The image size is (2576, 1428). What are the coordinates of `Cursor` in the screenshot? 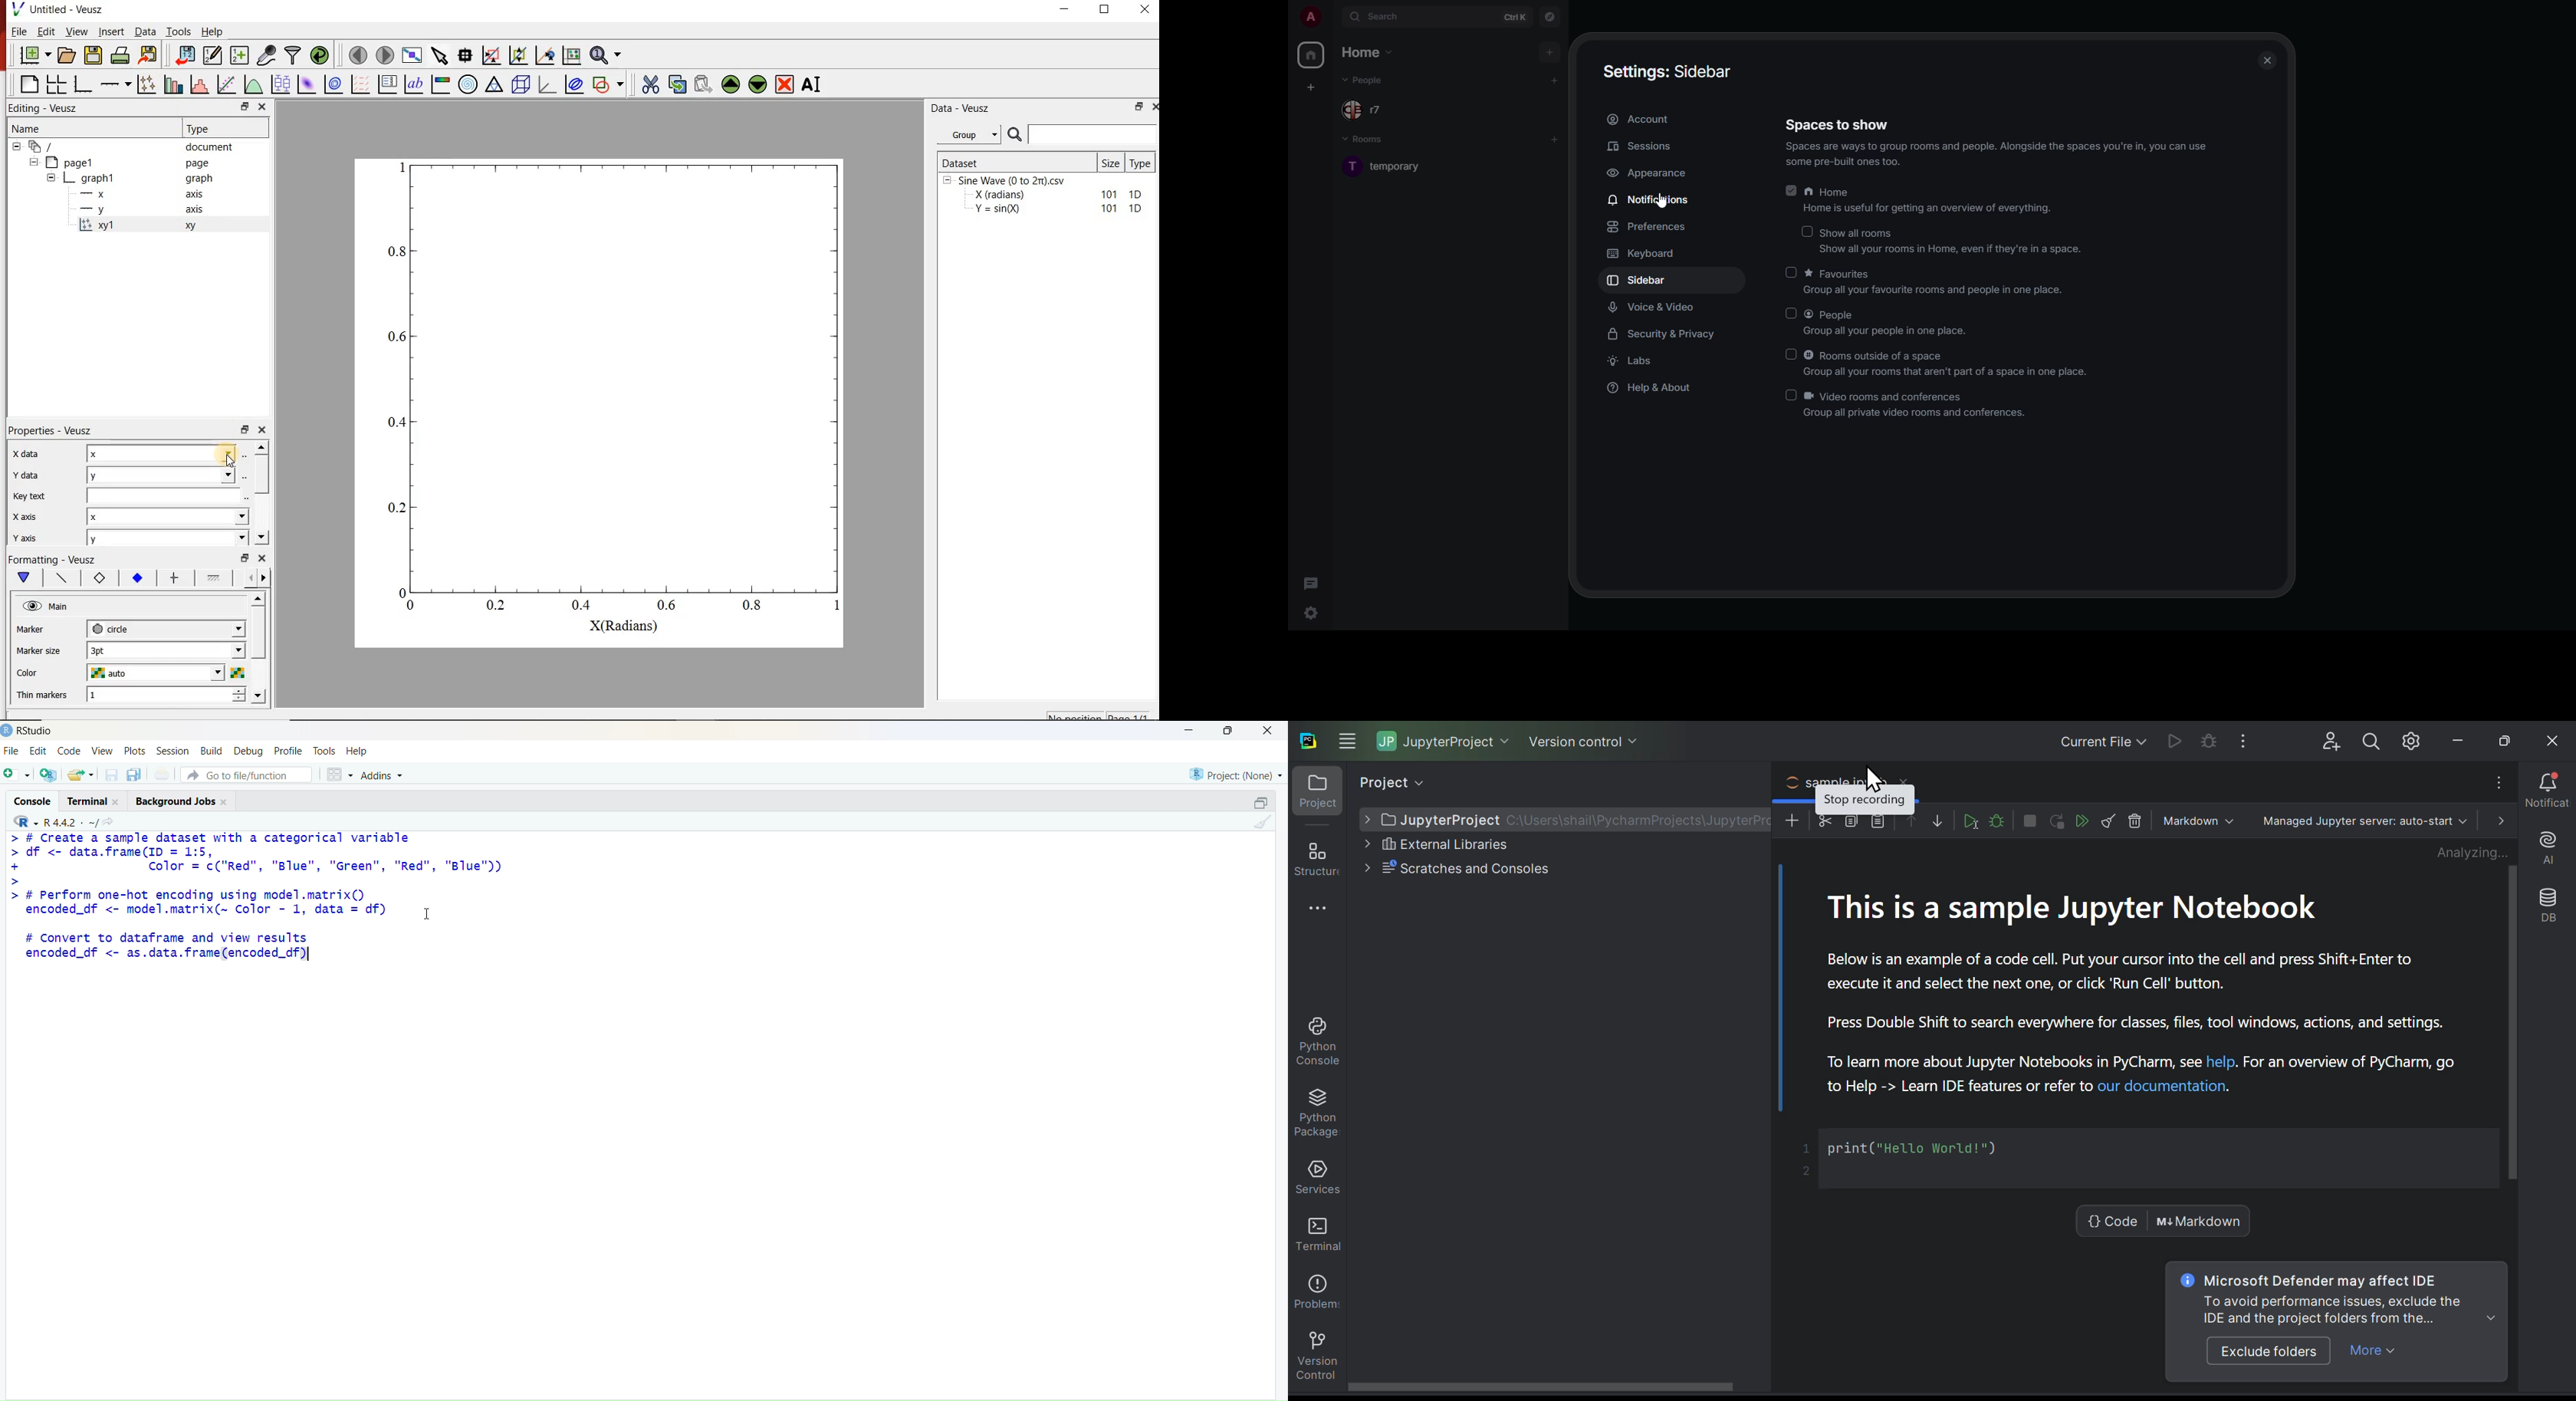 It's located at (228, 463).